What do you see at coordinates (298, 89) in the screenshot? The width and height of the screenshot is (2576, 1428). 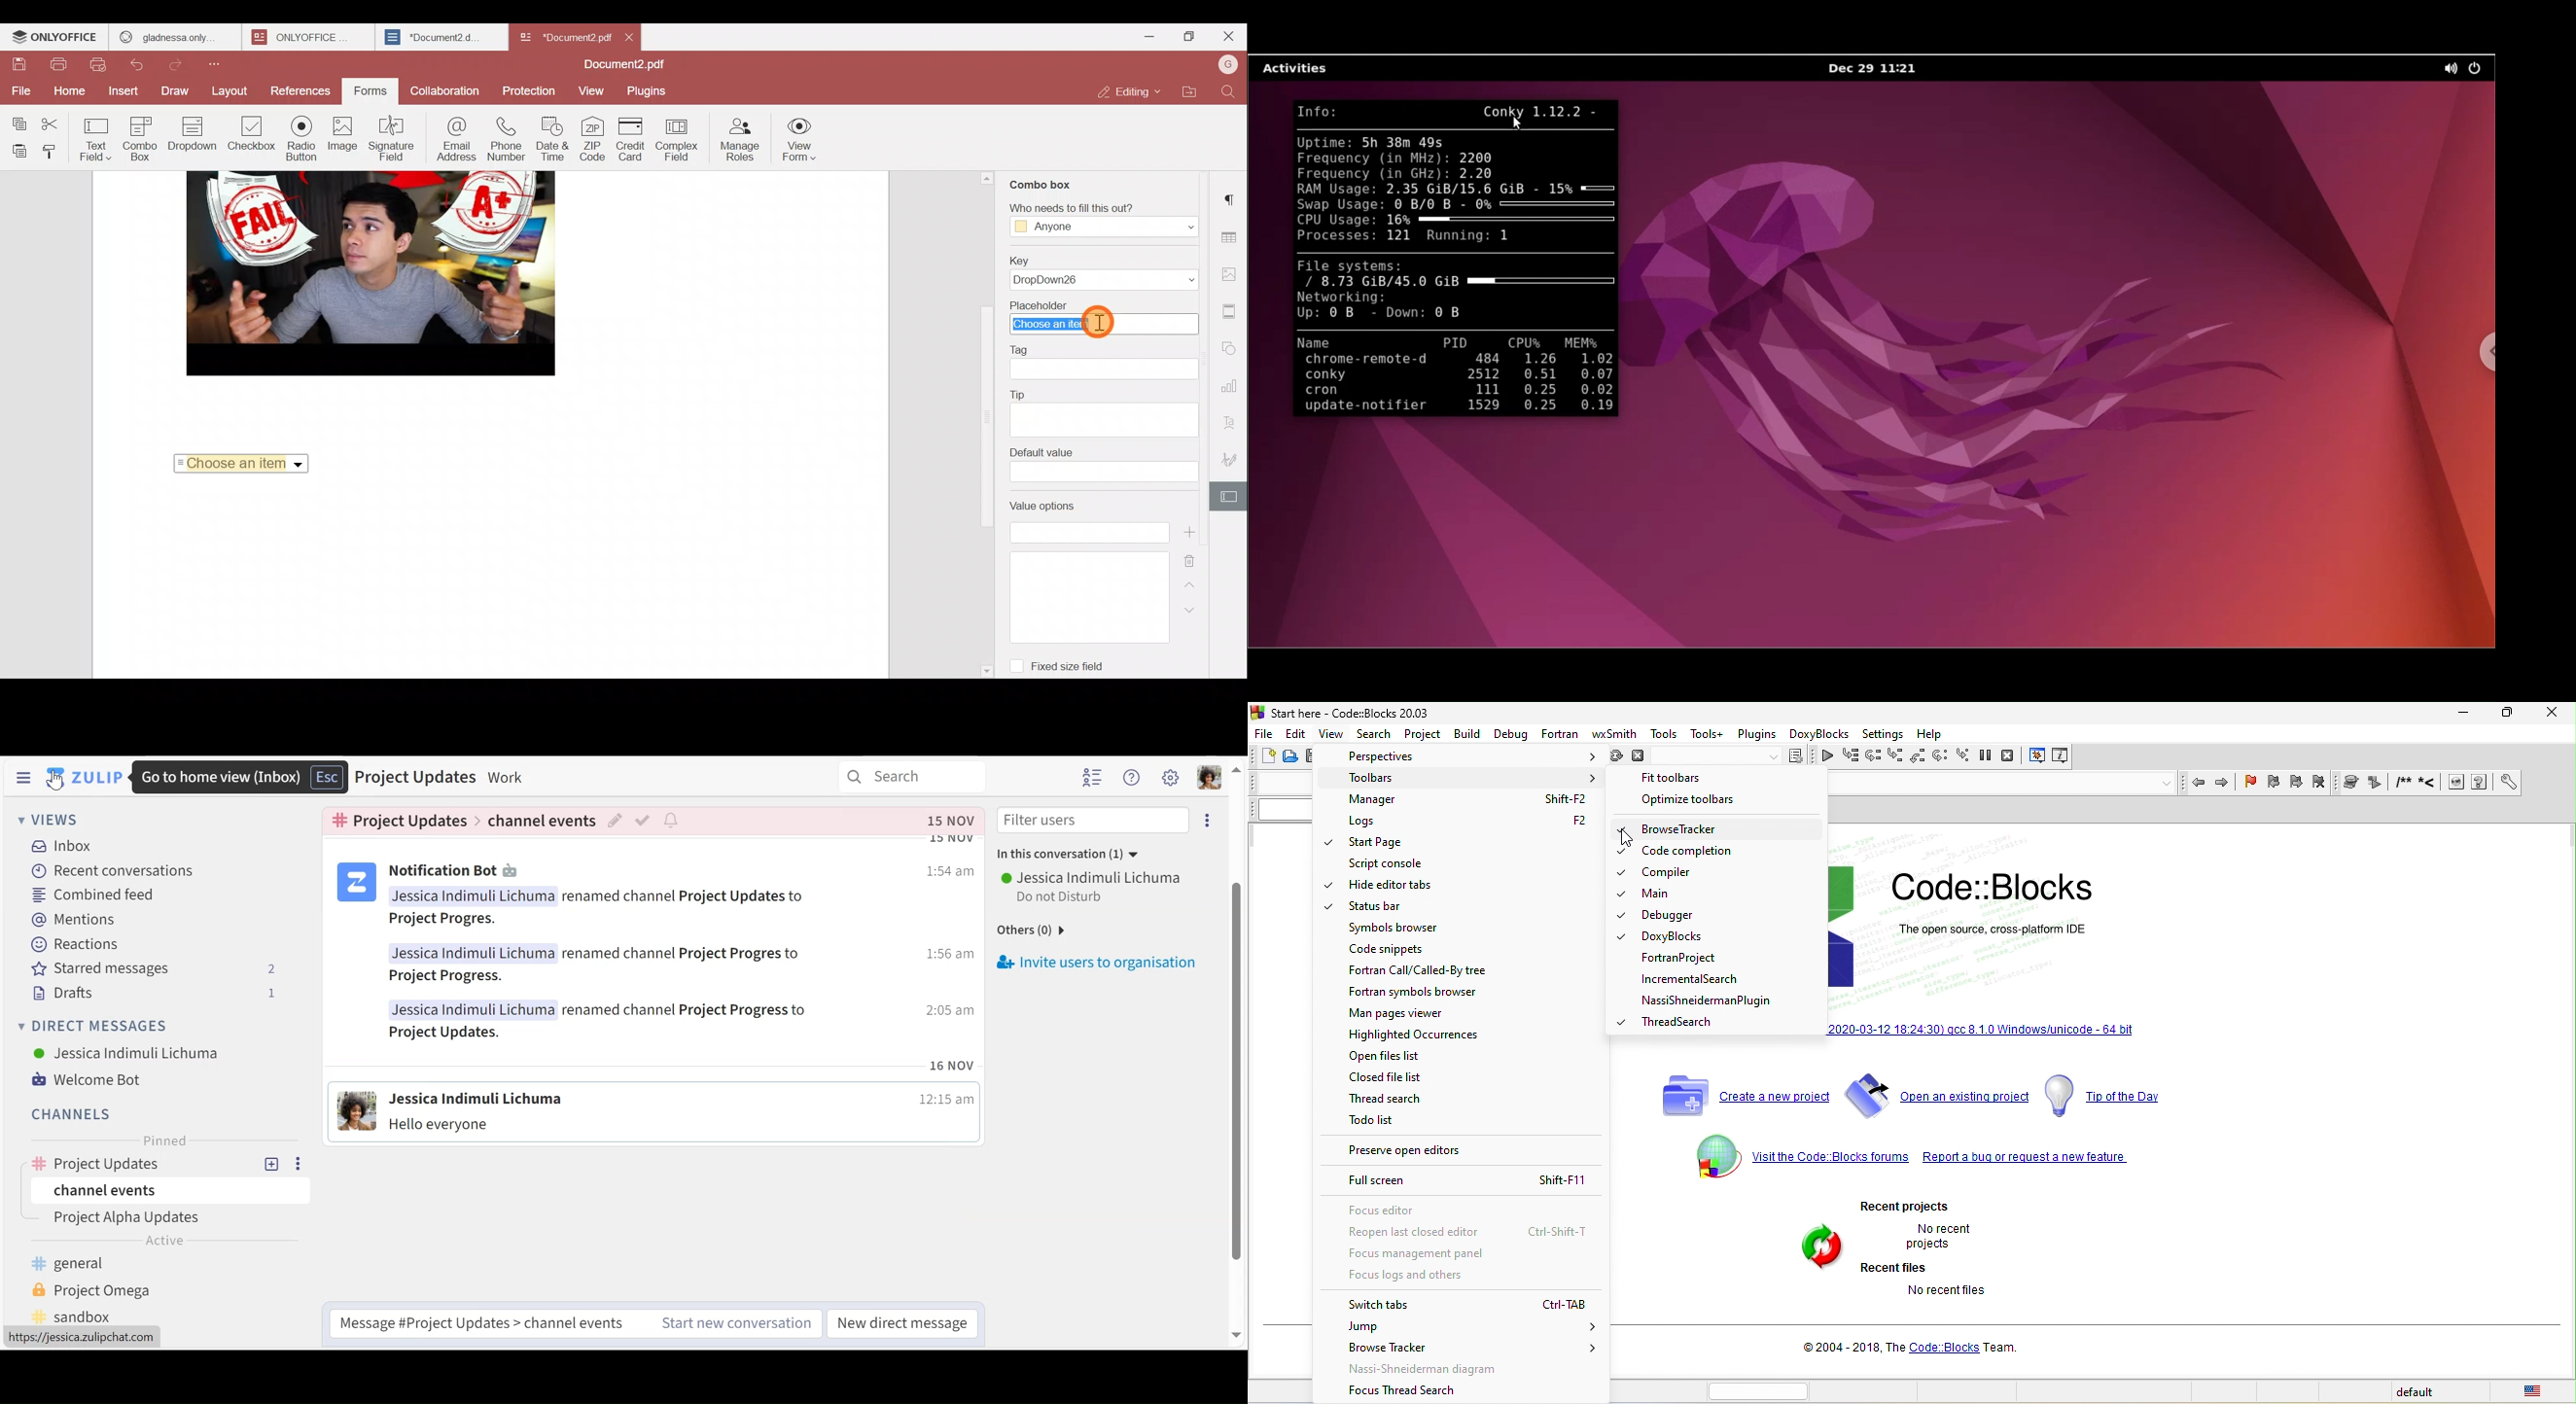 I see `References` at bounding box center [298, 89].